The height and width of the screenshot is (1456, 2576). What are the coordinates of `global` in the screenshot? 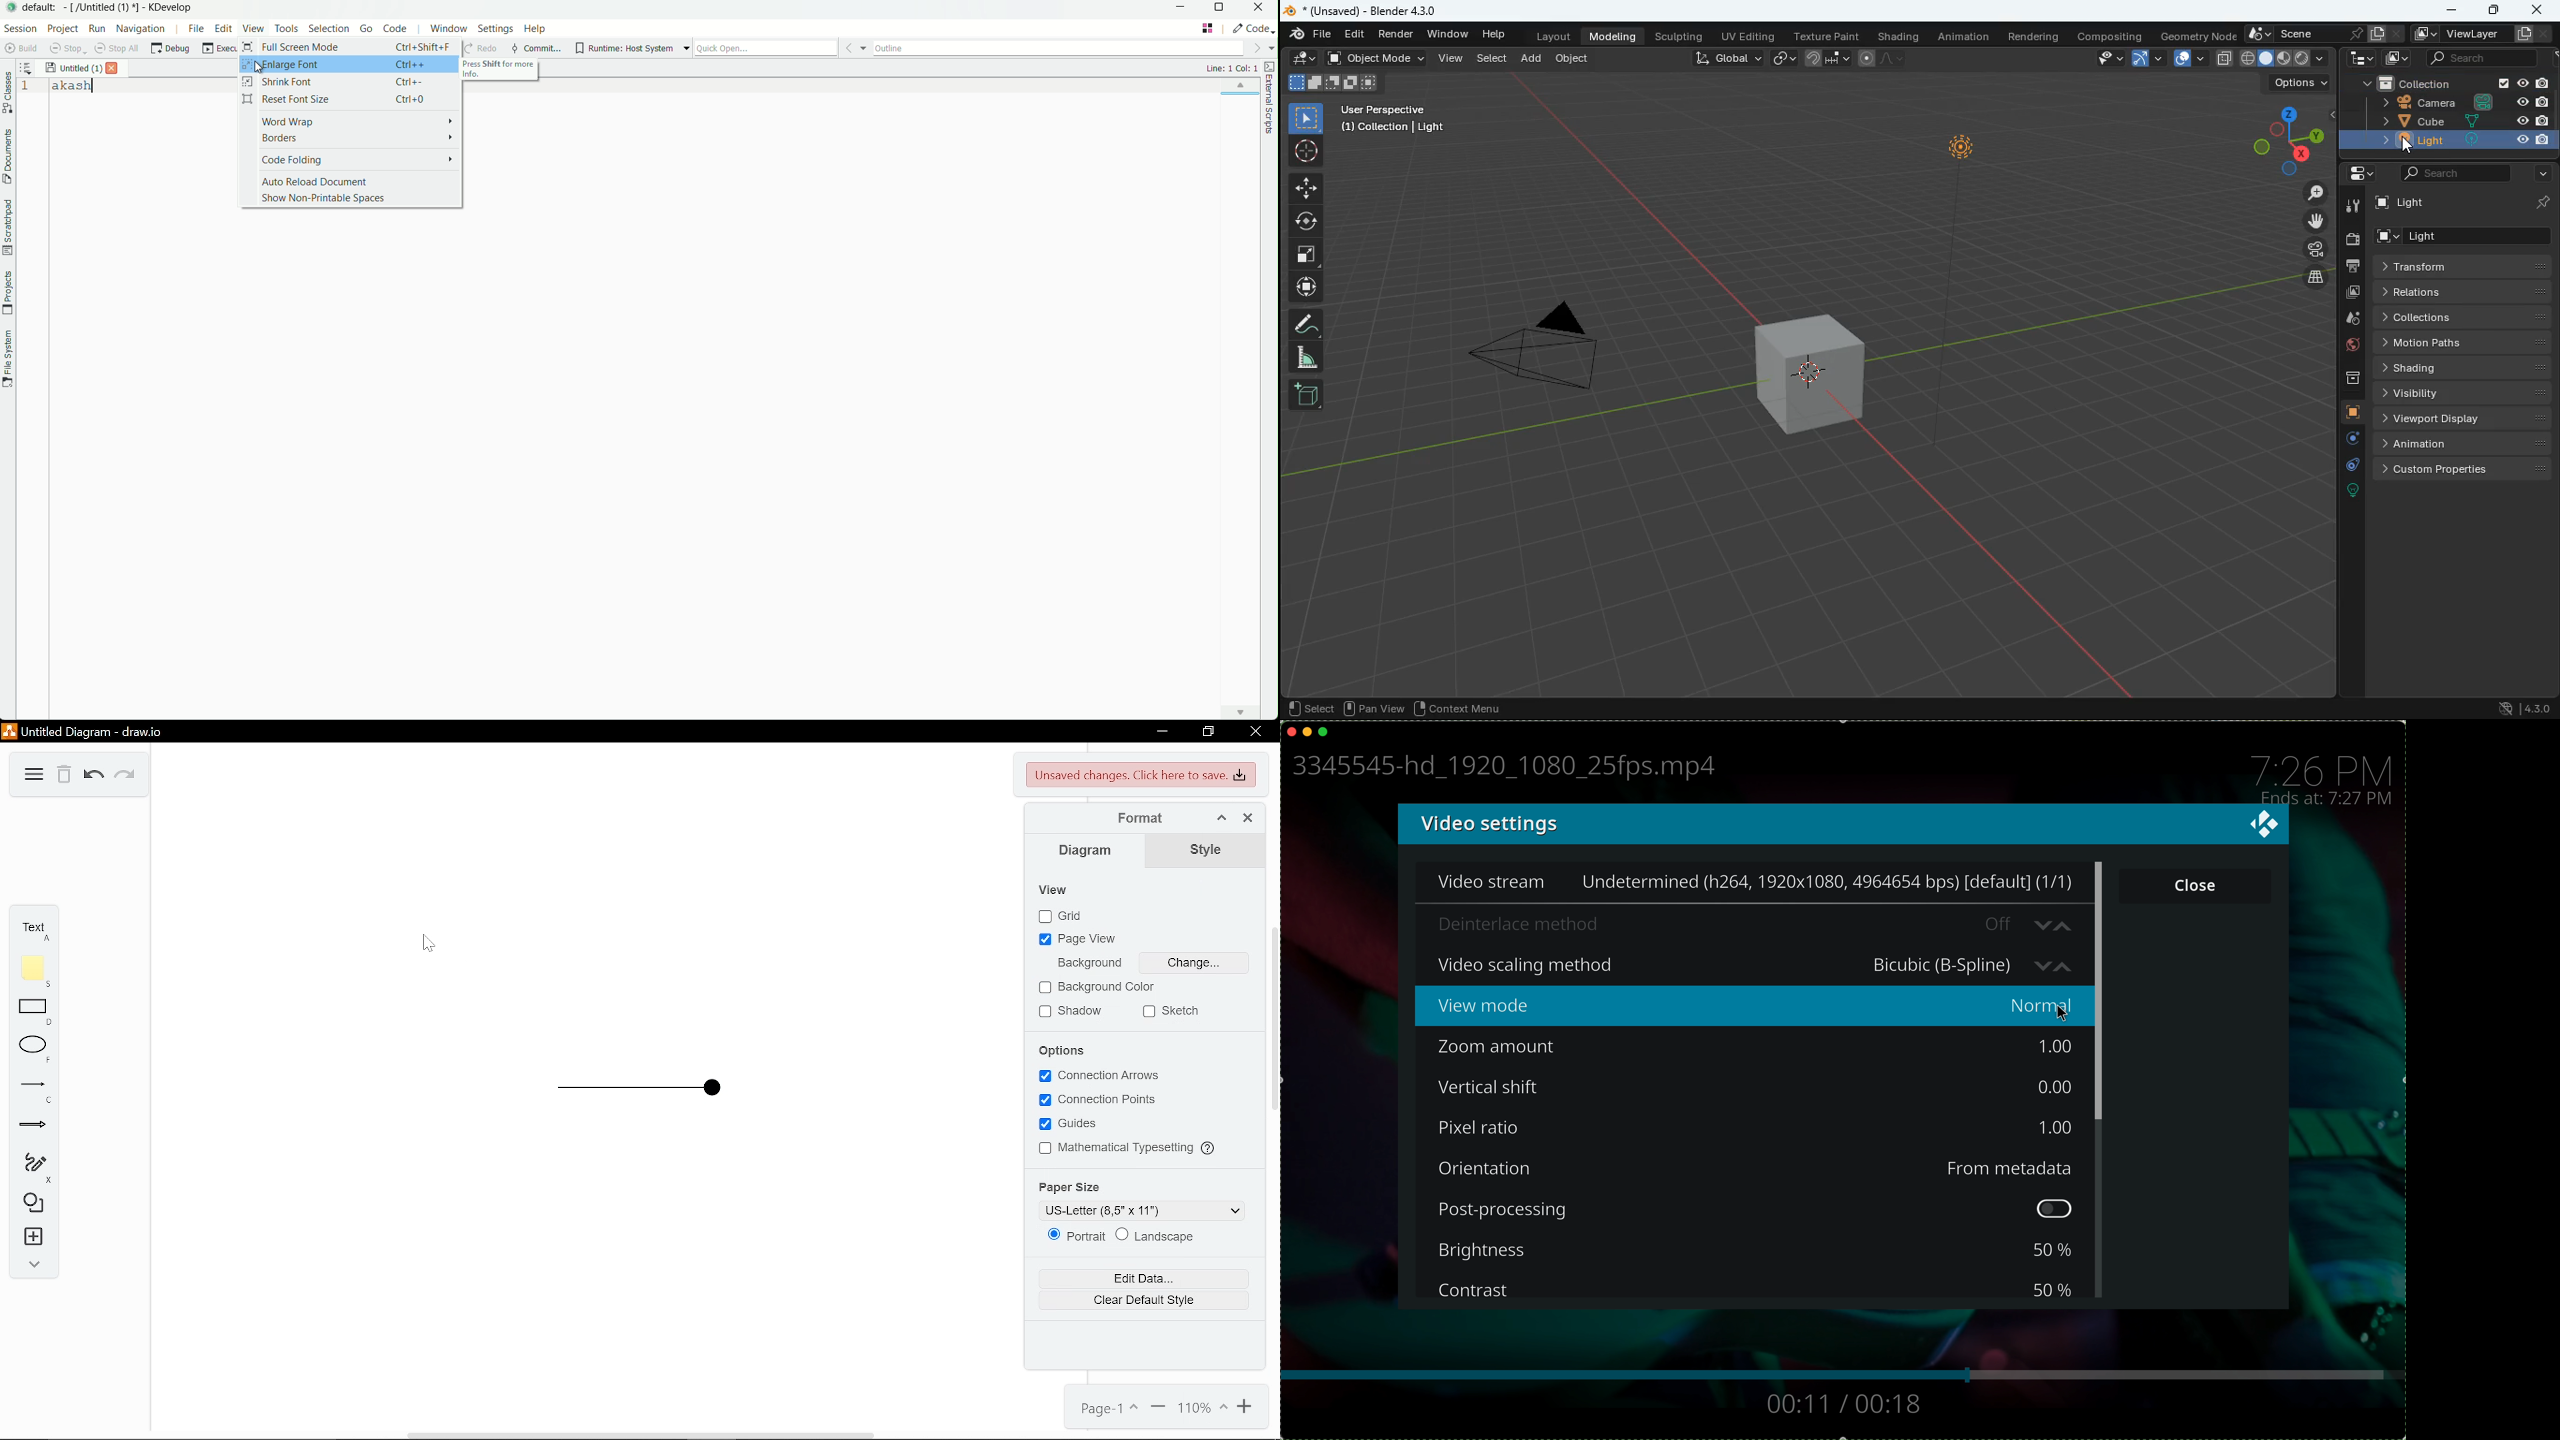 It's located at (1728, 60).